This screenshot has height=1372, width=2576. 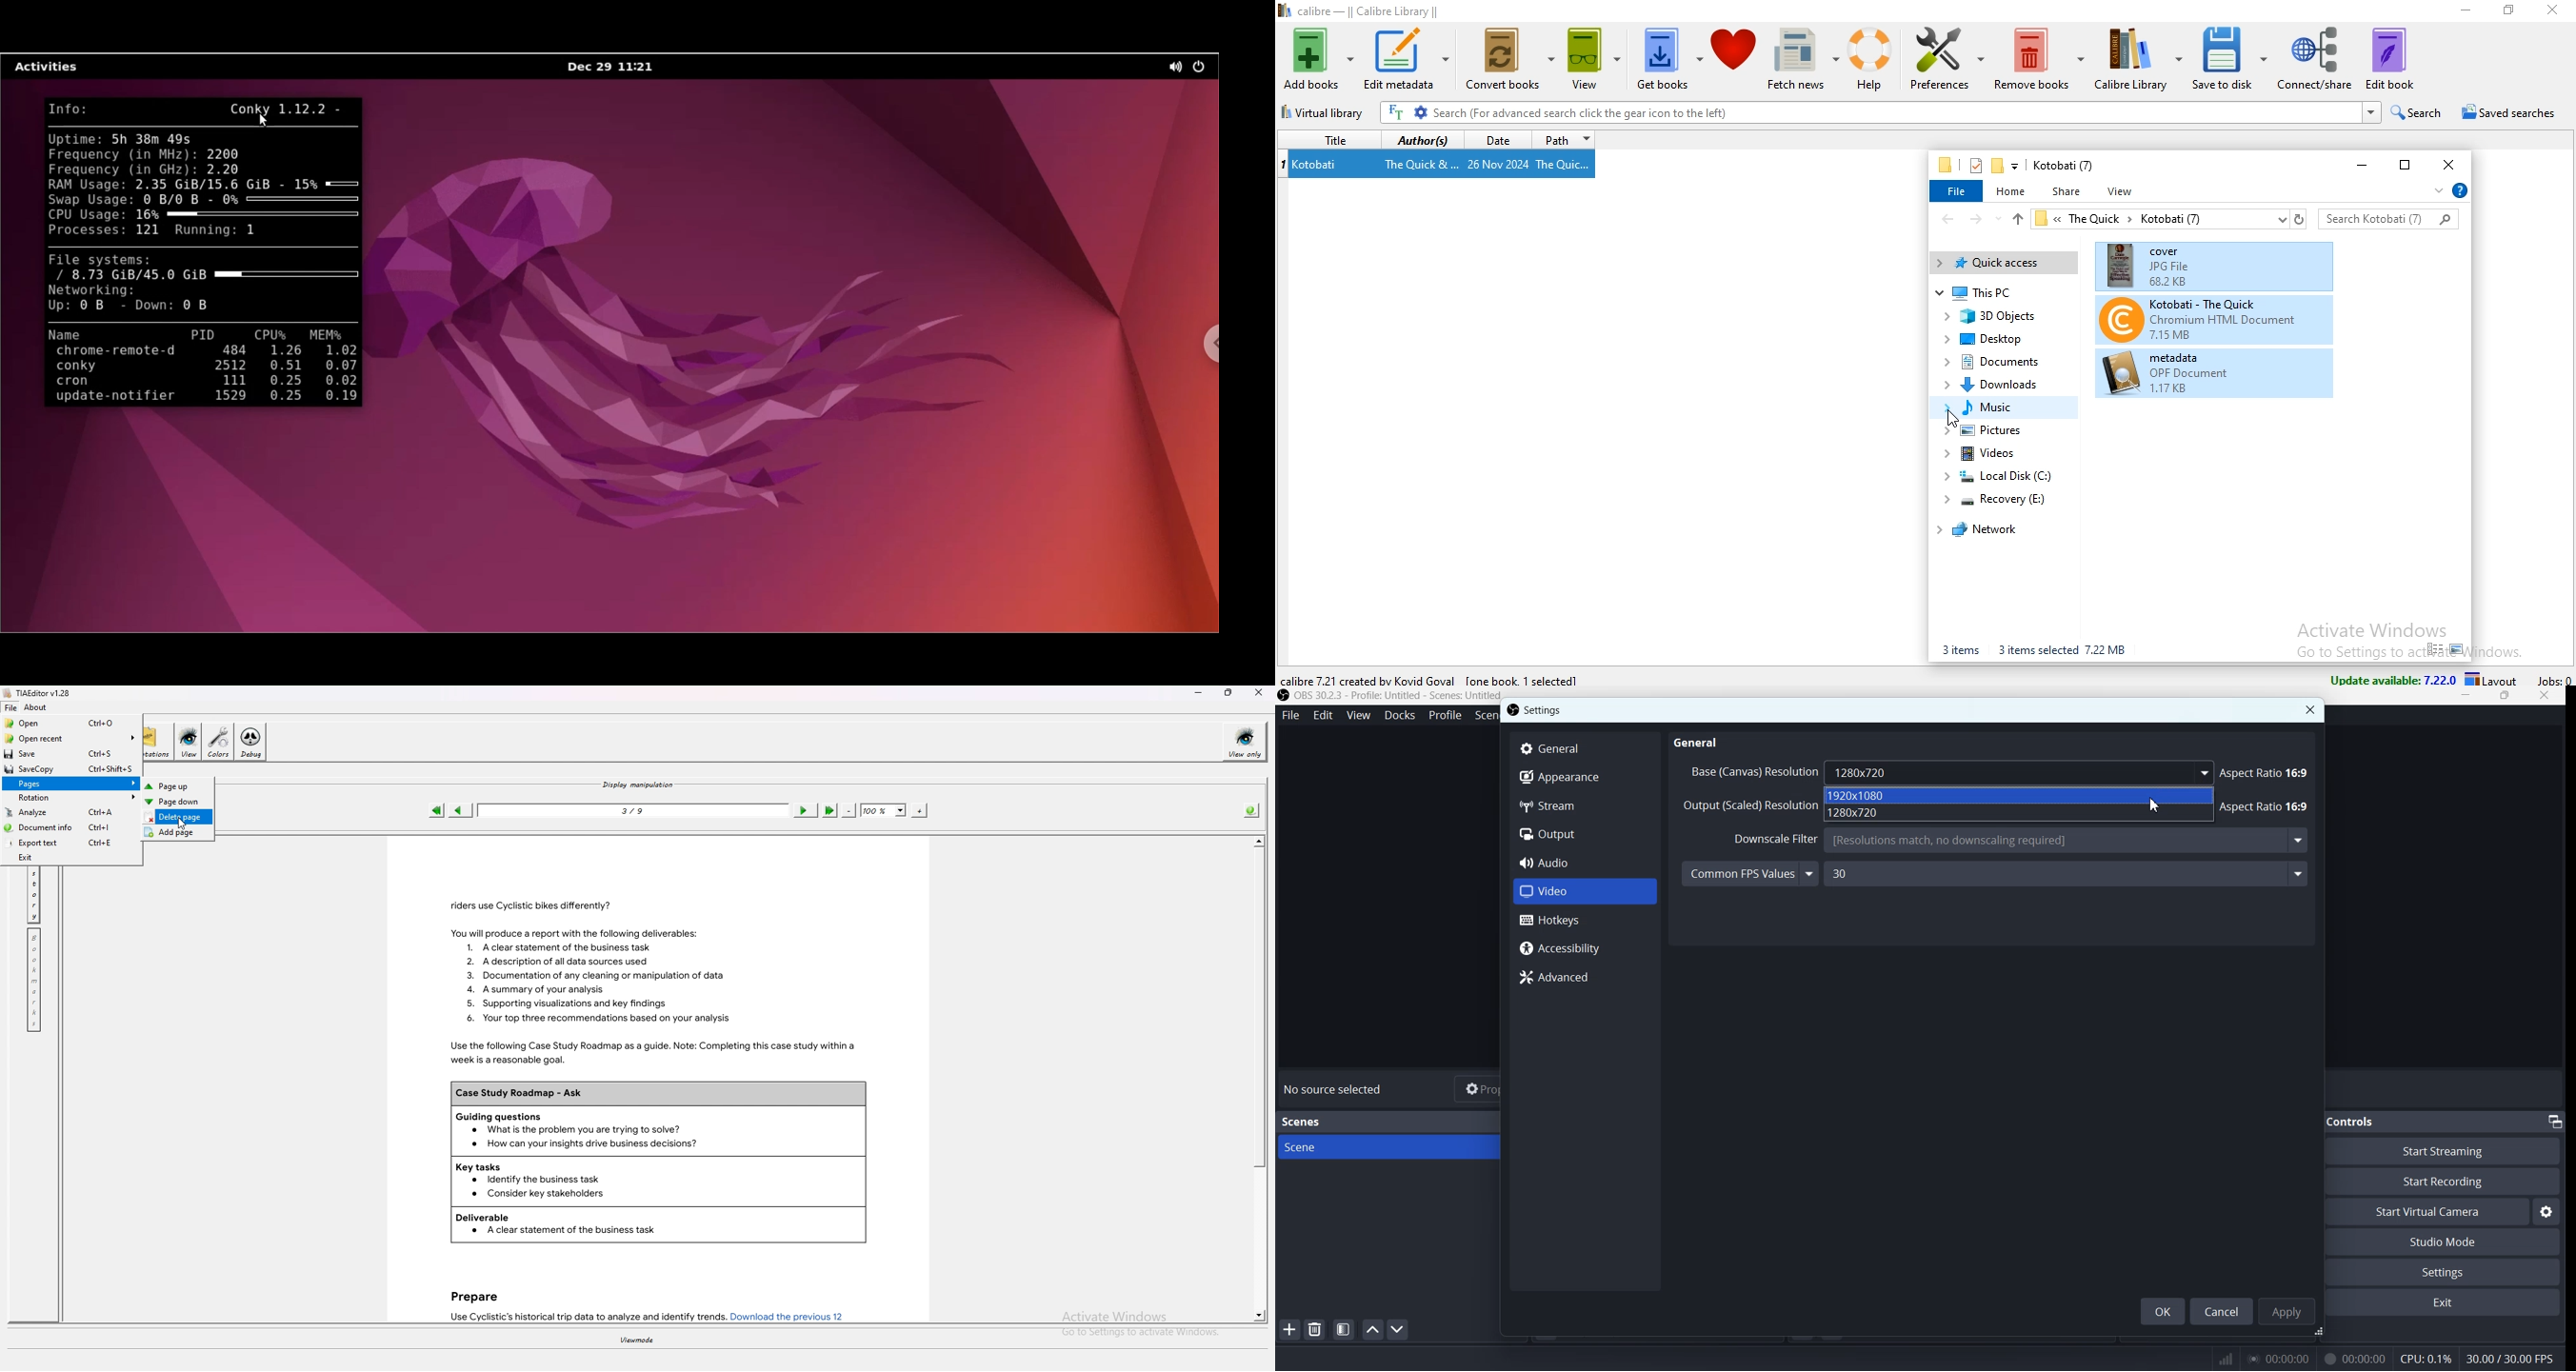 What do you see at coordinates (2391, 676) in the screenshot?
I see `update available: 7.22.0` at bounding box center [2391, 676].